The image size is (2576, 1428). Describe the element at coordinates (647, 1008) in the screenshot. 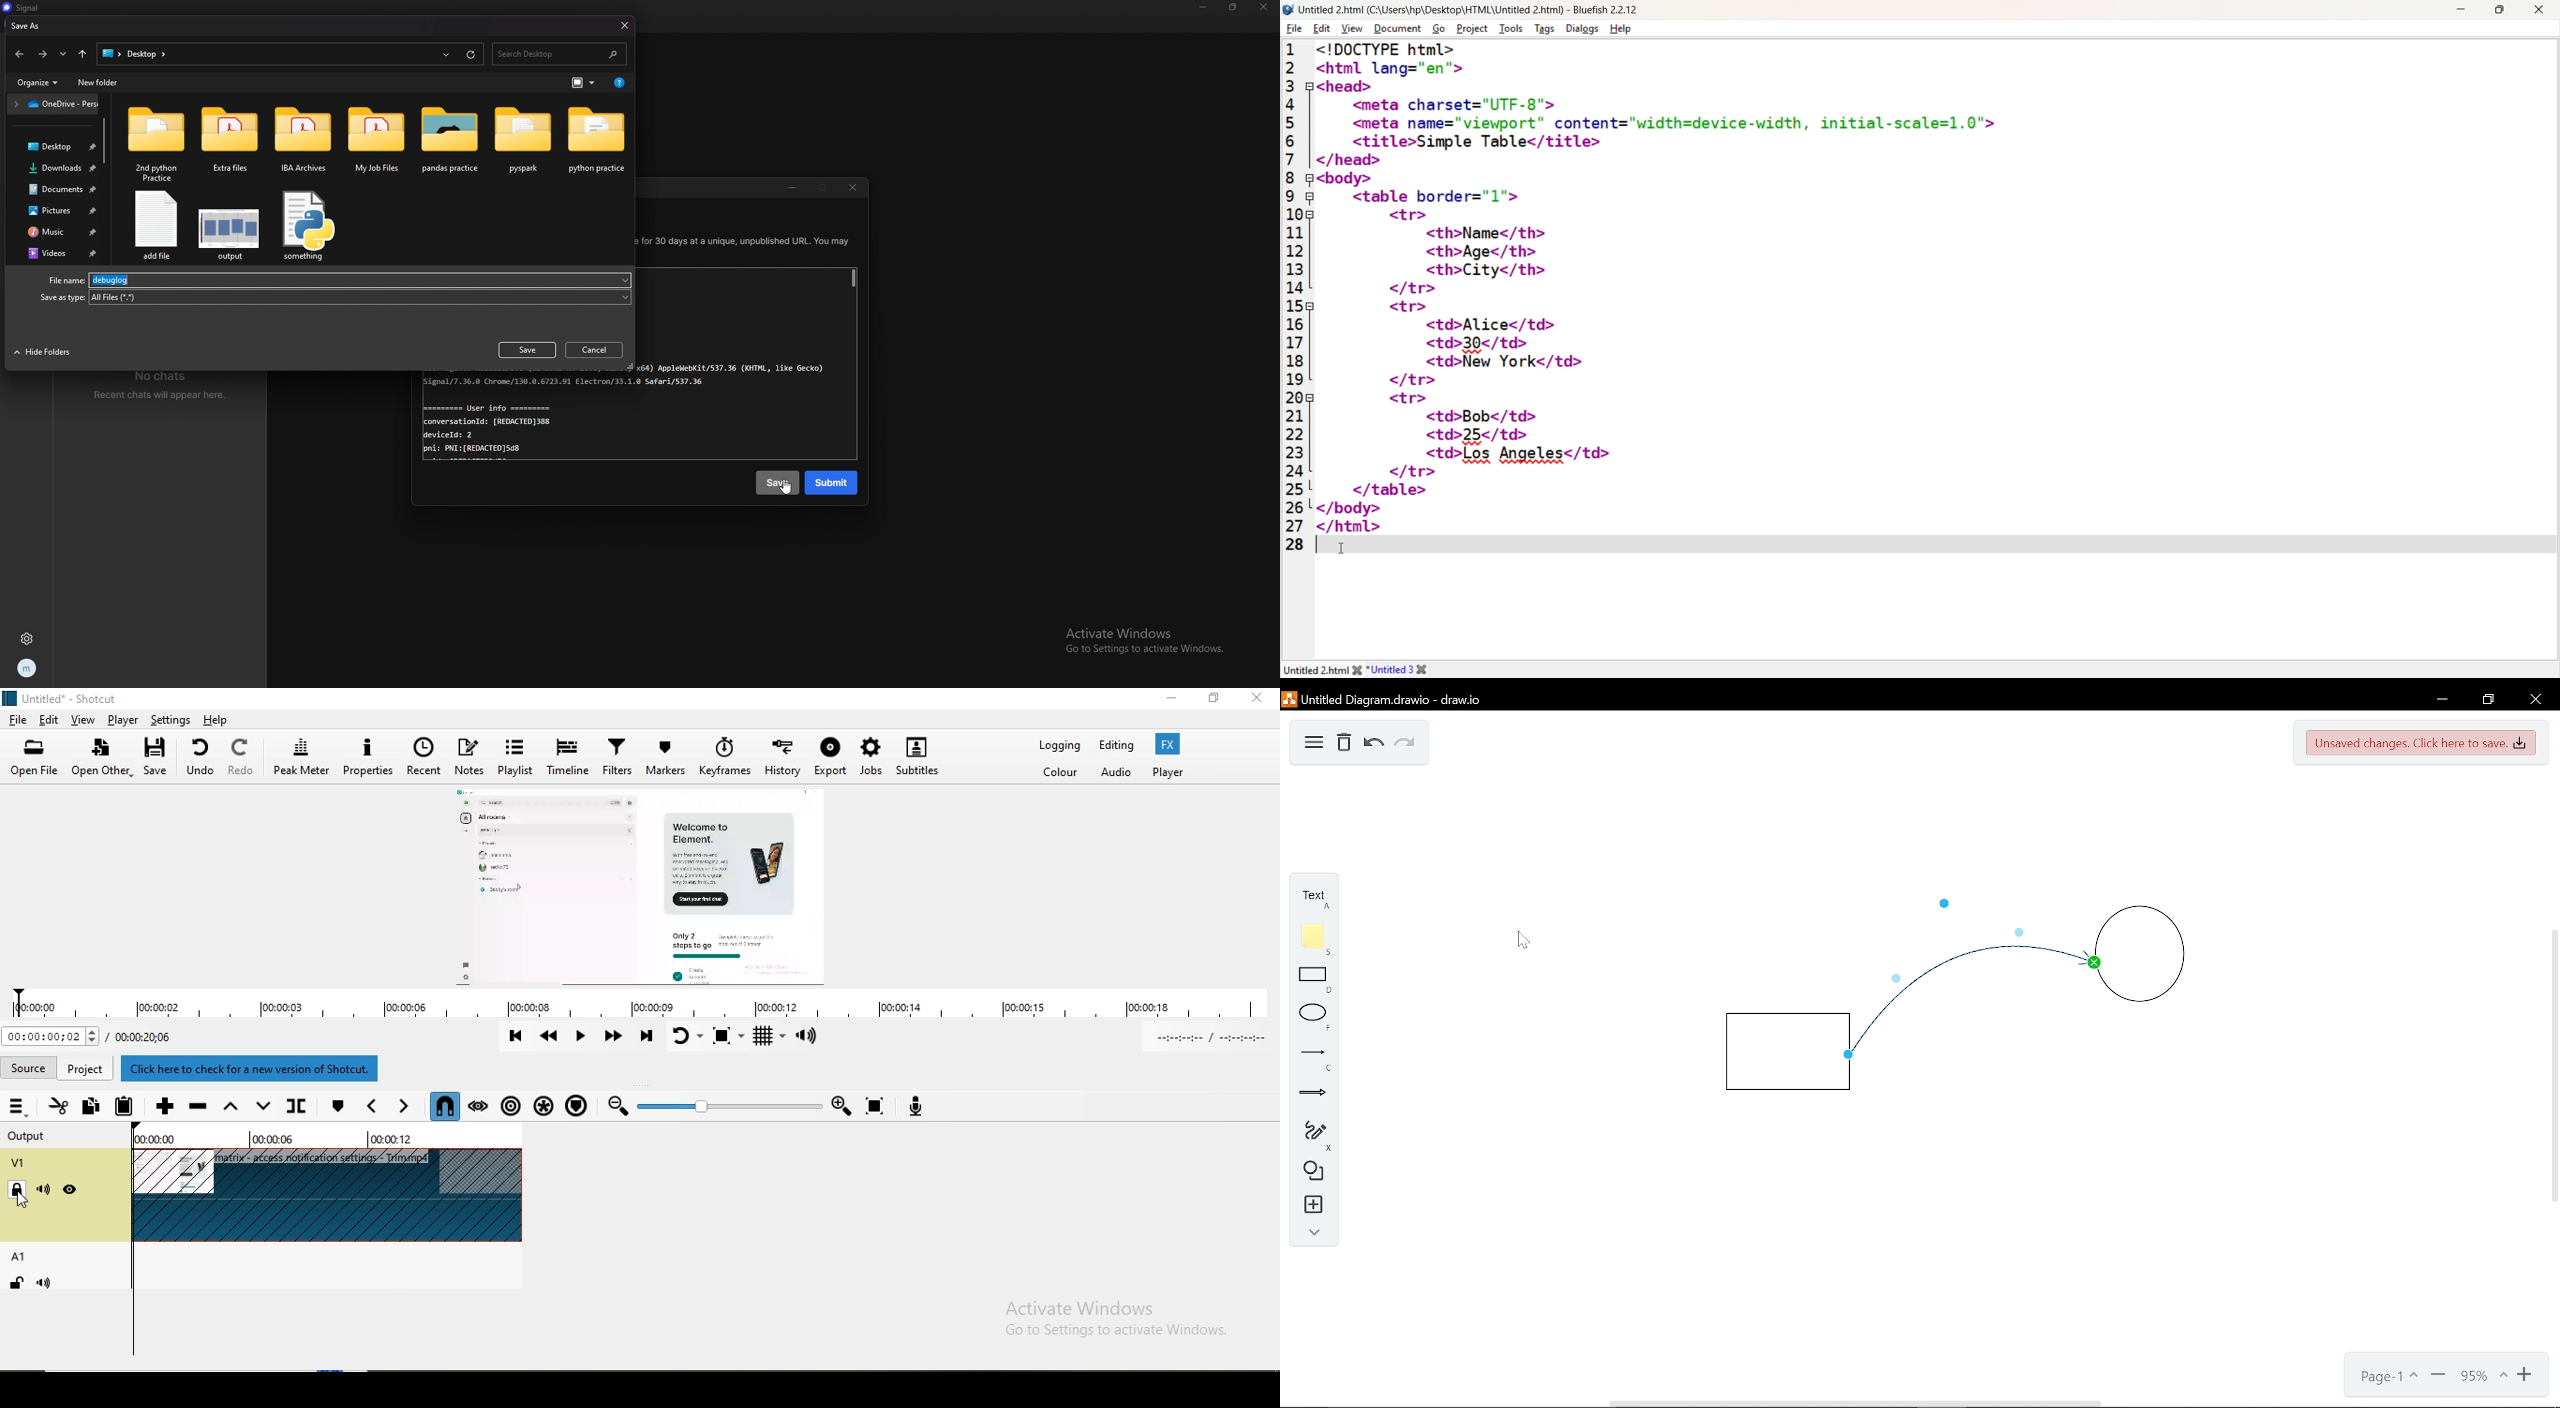

I see `timeline` at that location.